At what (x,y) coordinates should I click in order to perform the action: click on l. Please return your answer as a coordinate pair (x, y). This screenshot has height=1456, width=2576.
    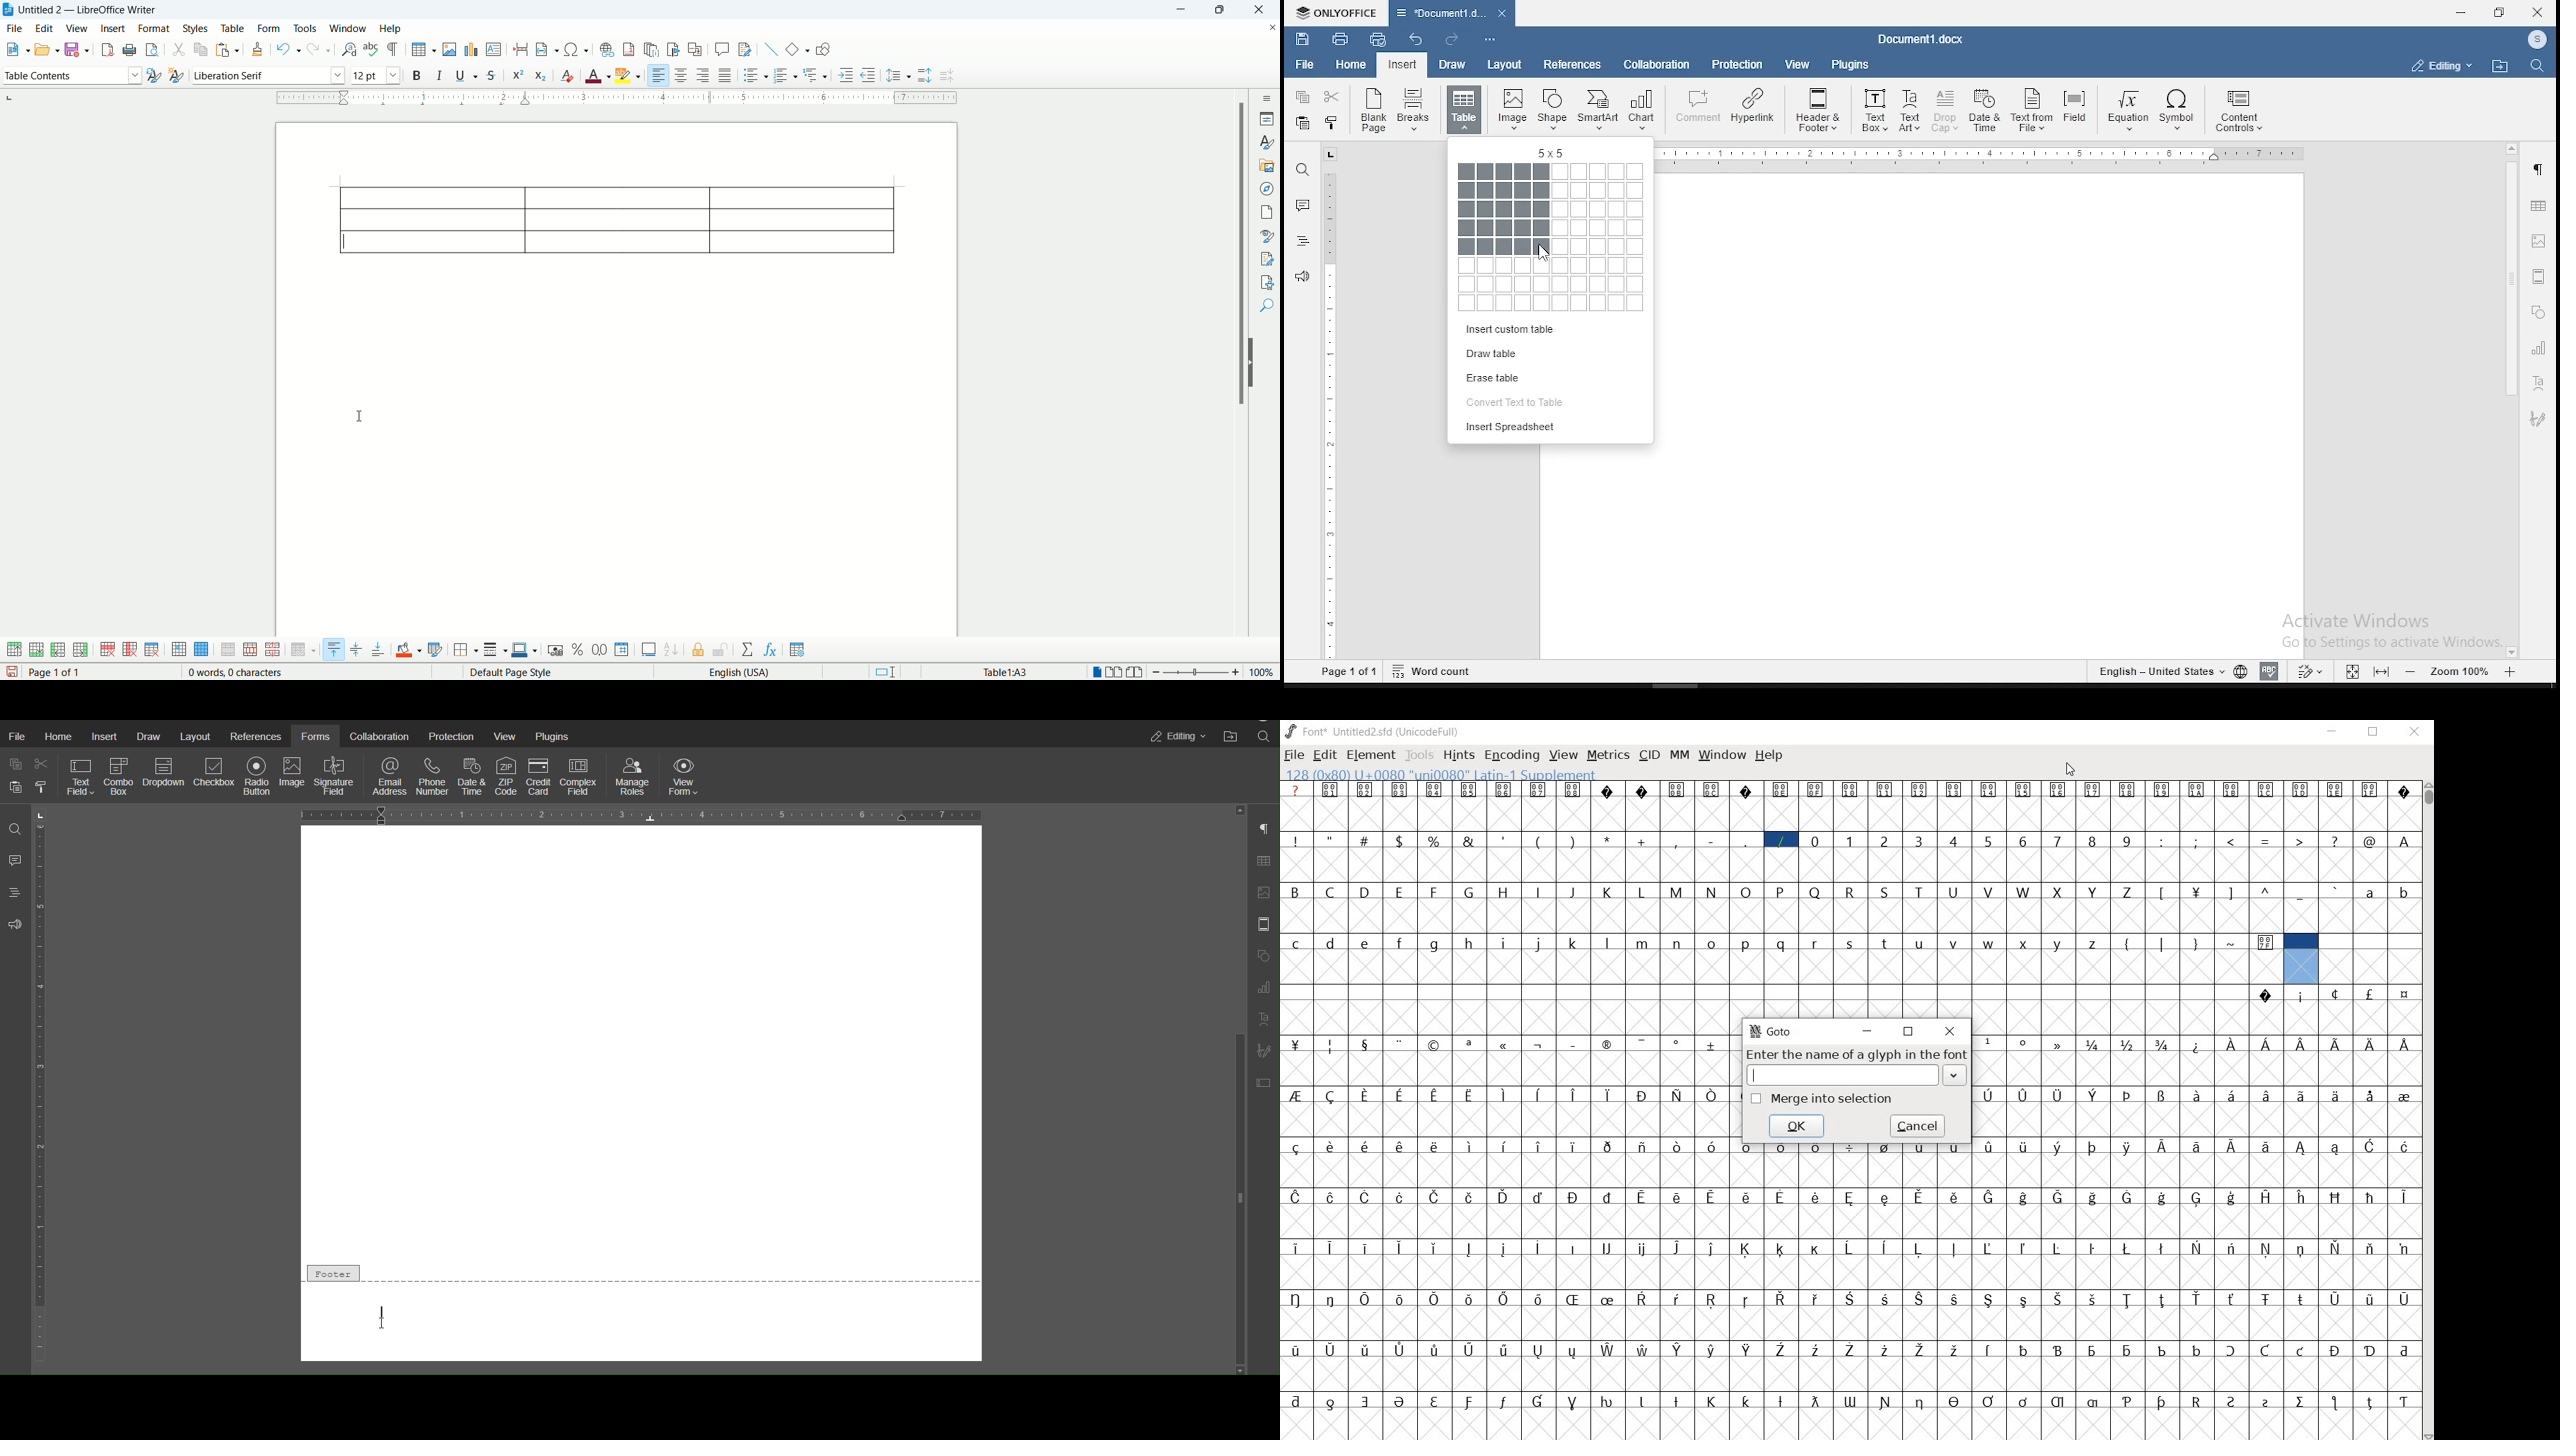
    Looking at the image, I should click on (1610, 941).